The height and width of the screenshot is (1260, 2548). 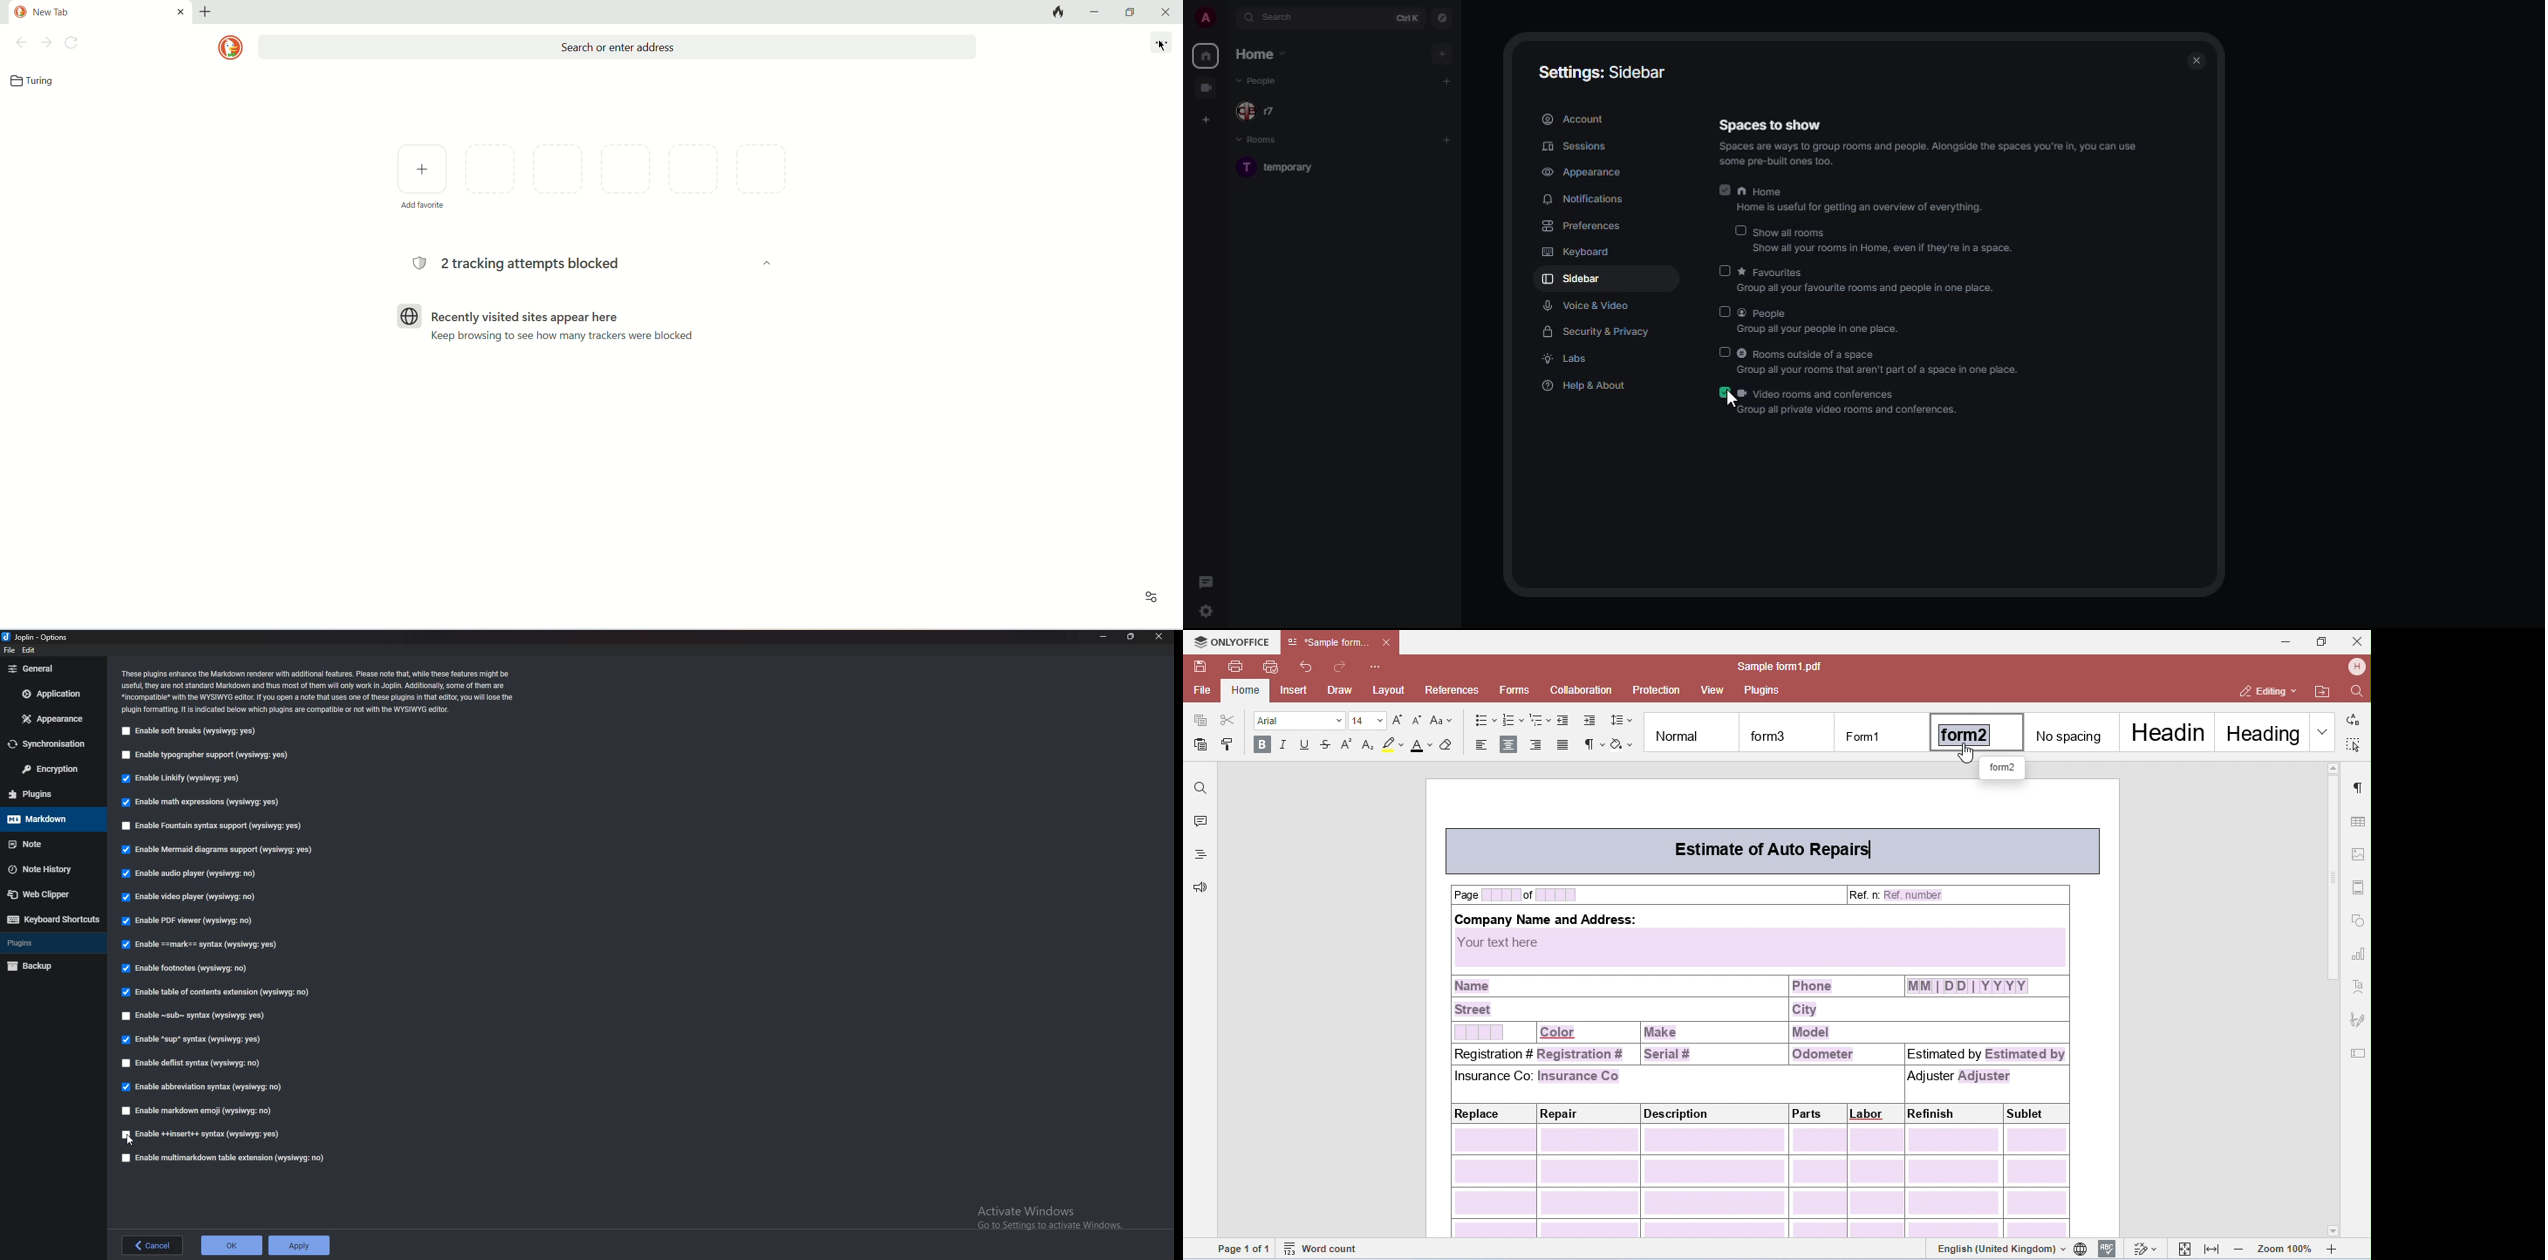 I want to click on Enable Mermaid diagrams support (wysiwyg: yes), so click(x=217, y=848).